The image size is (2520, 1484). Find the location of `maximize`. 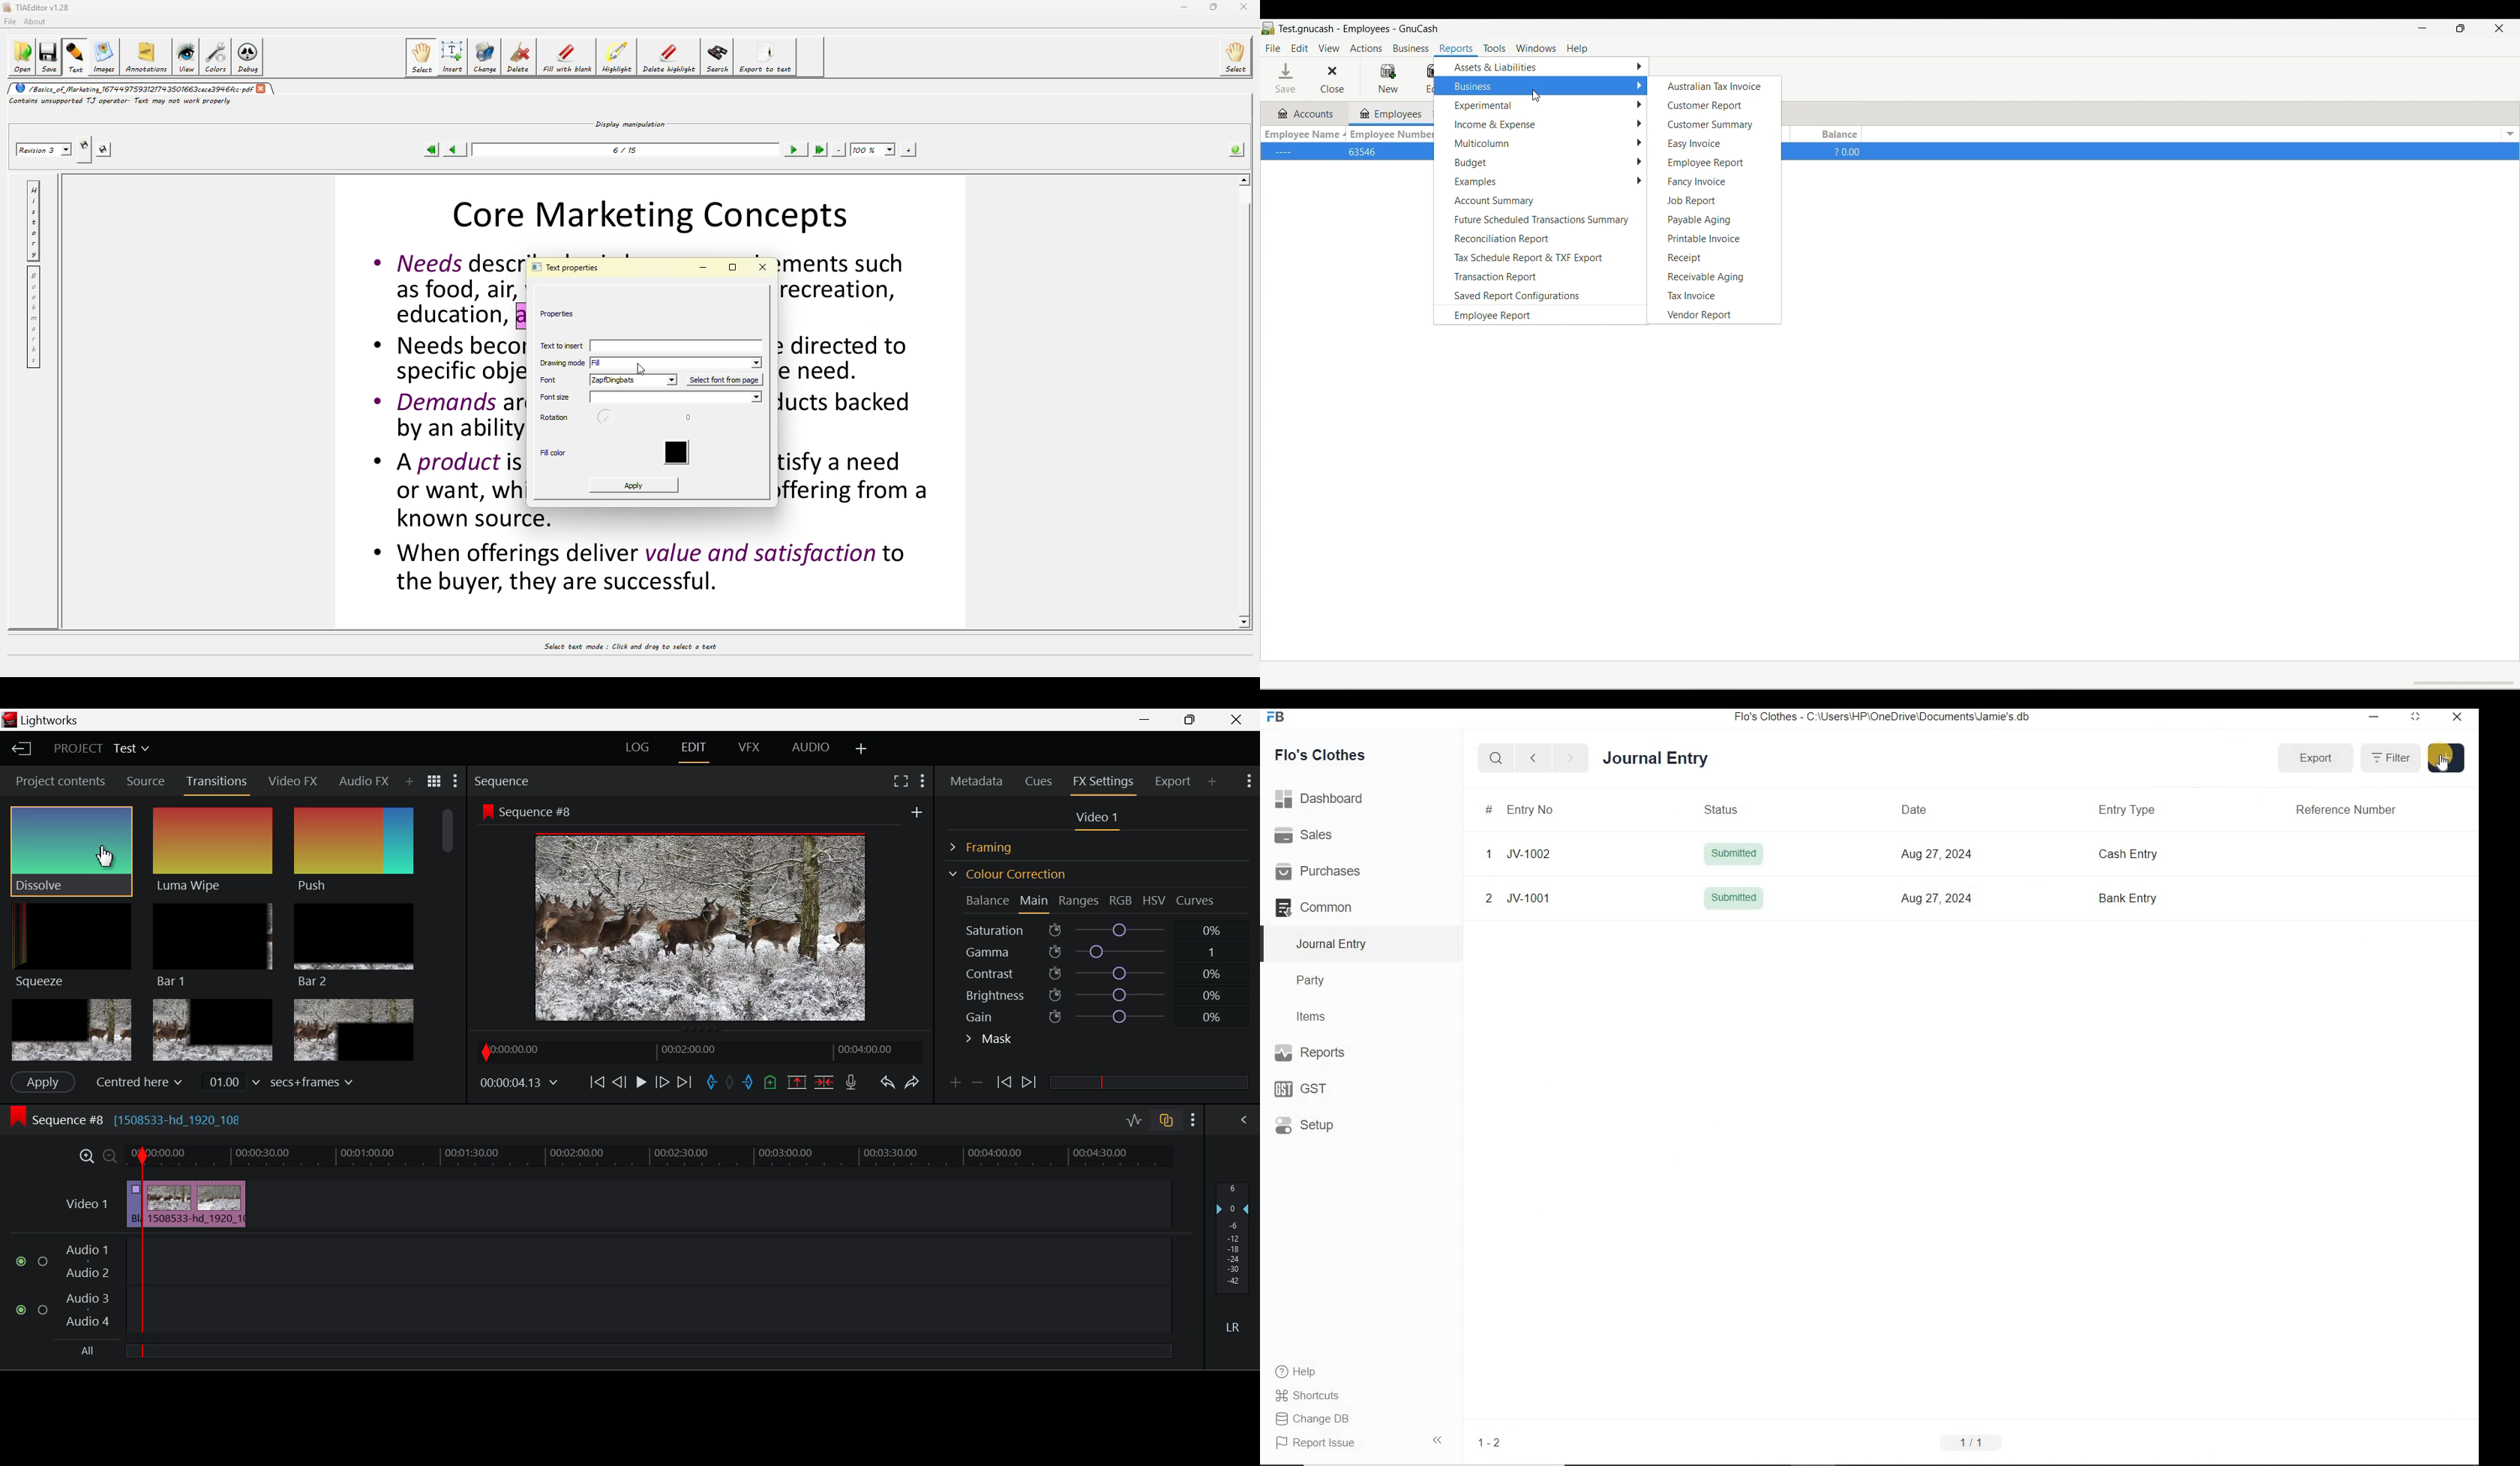

maximize is located at coordinates (2416, 716).